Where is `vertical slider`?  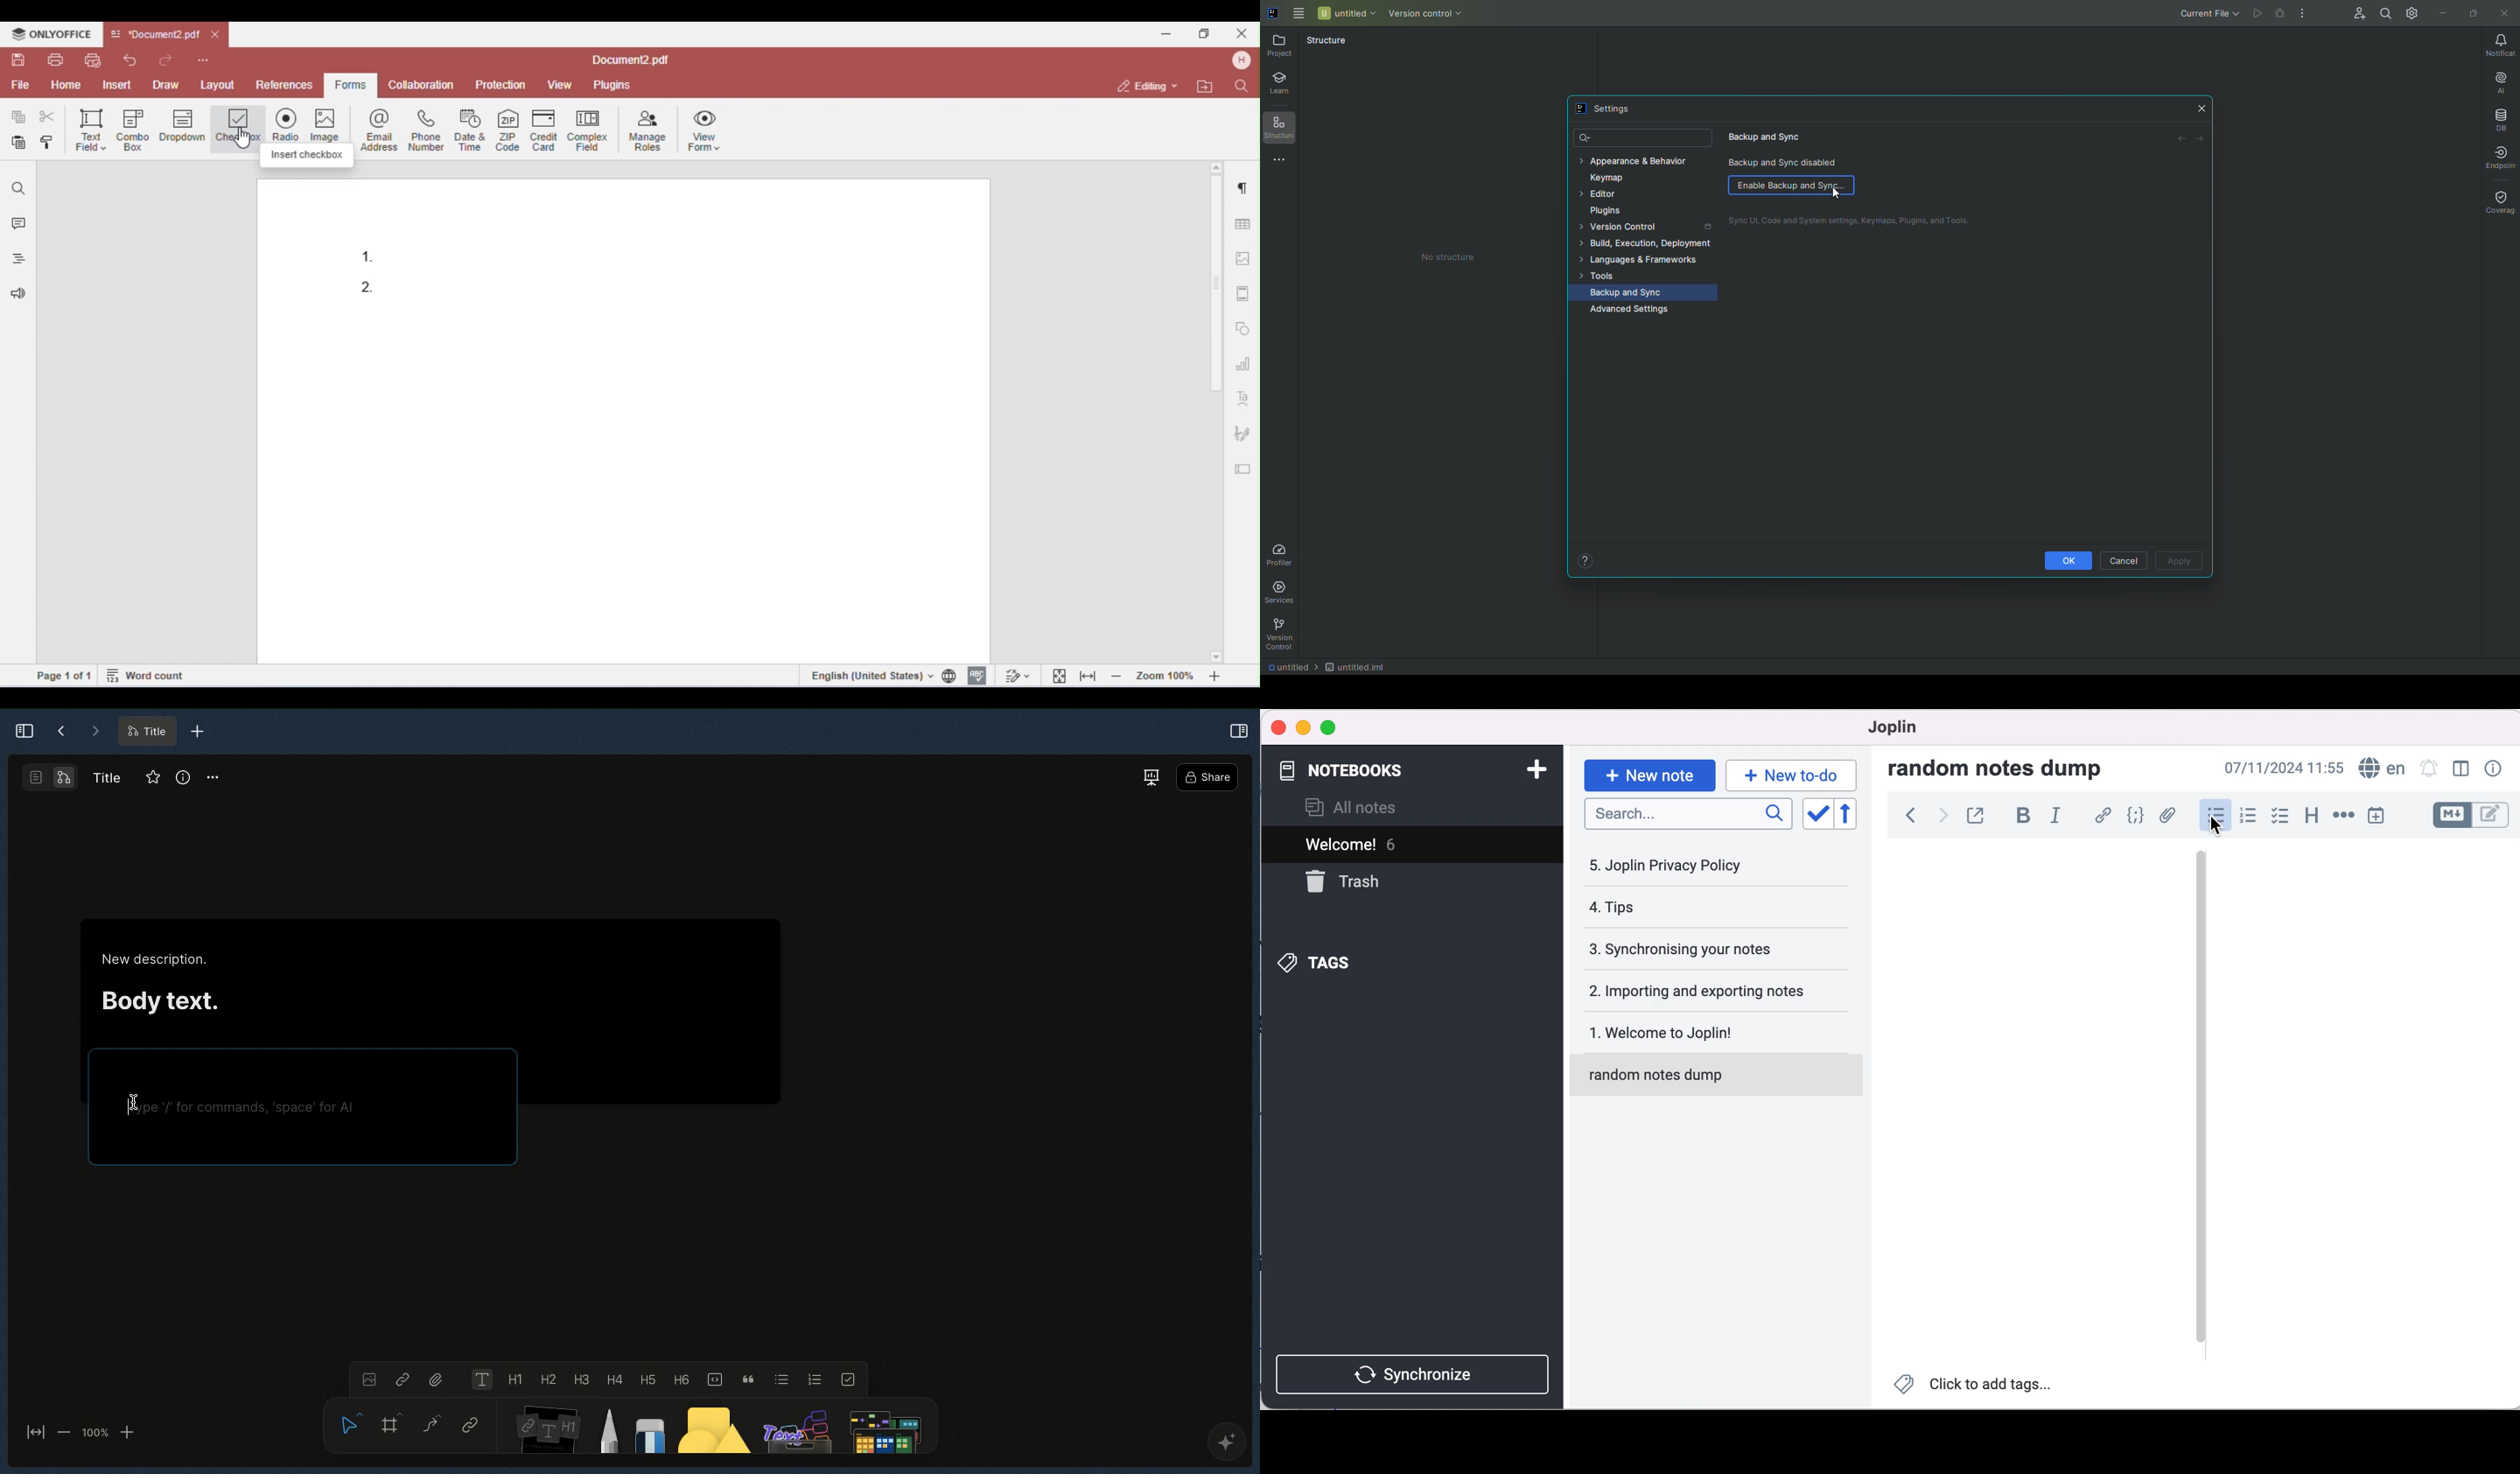 vertical slider is located at coordinates (2202, 882).